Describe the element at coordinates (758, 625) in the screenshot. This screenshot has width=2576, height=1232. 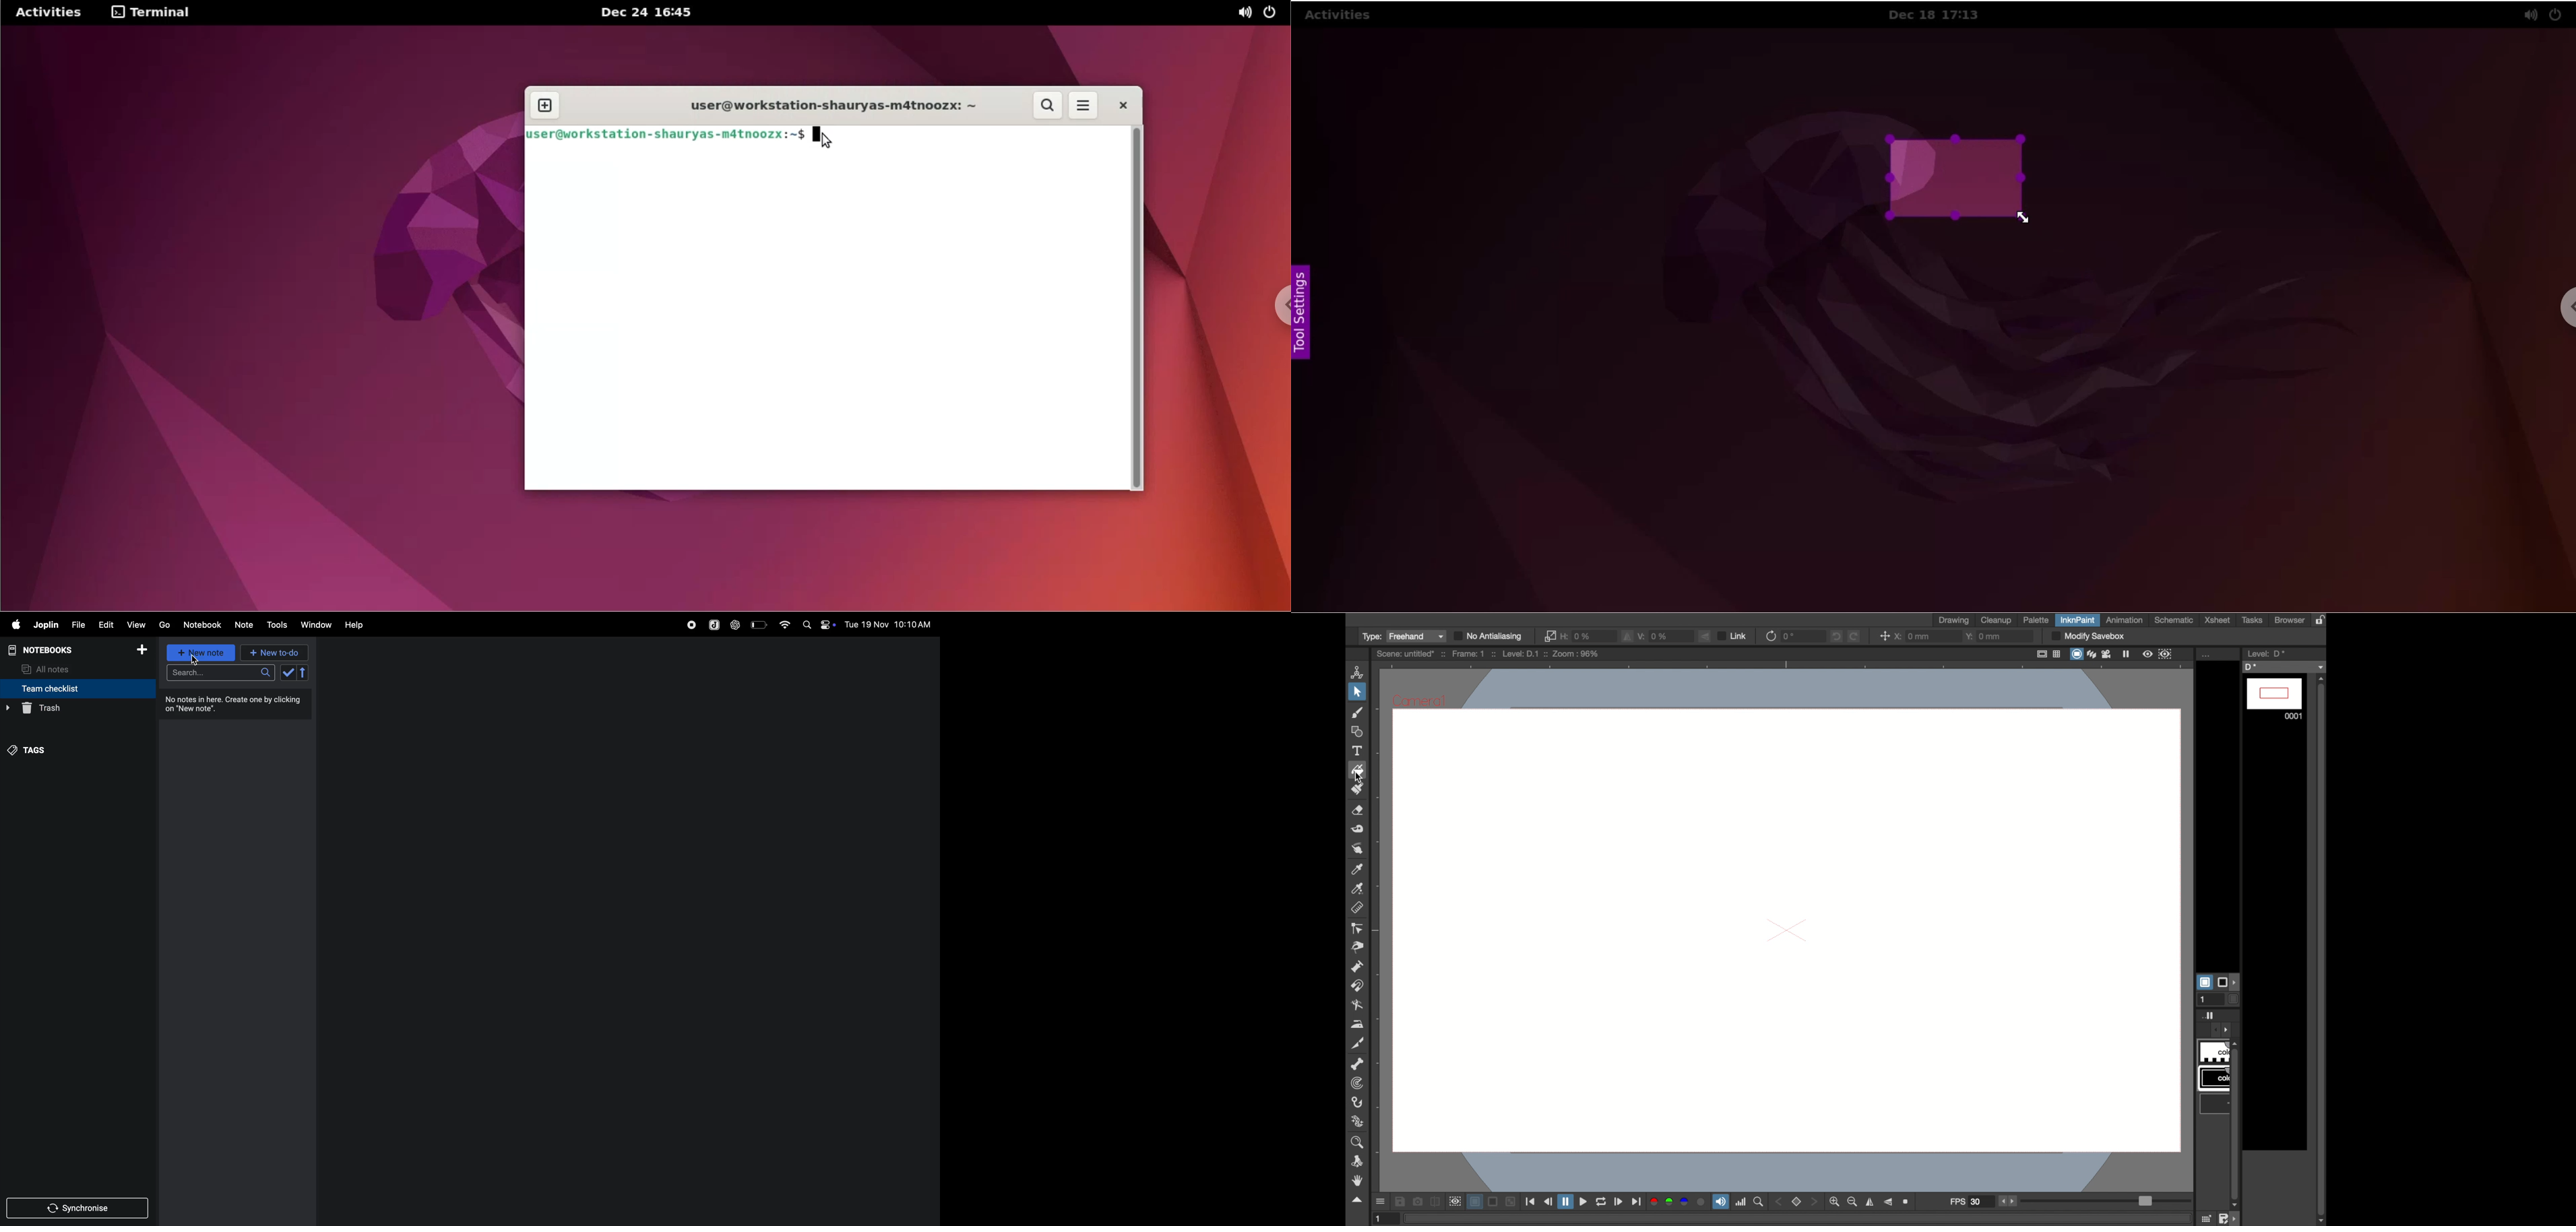
I see `battery` at that location.